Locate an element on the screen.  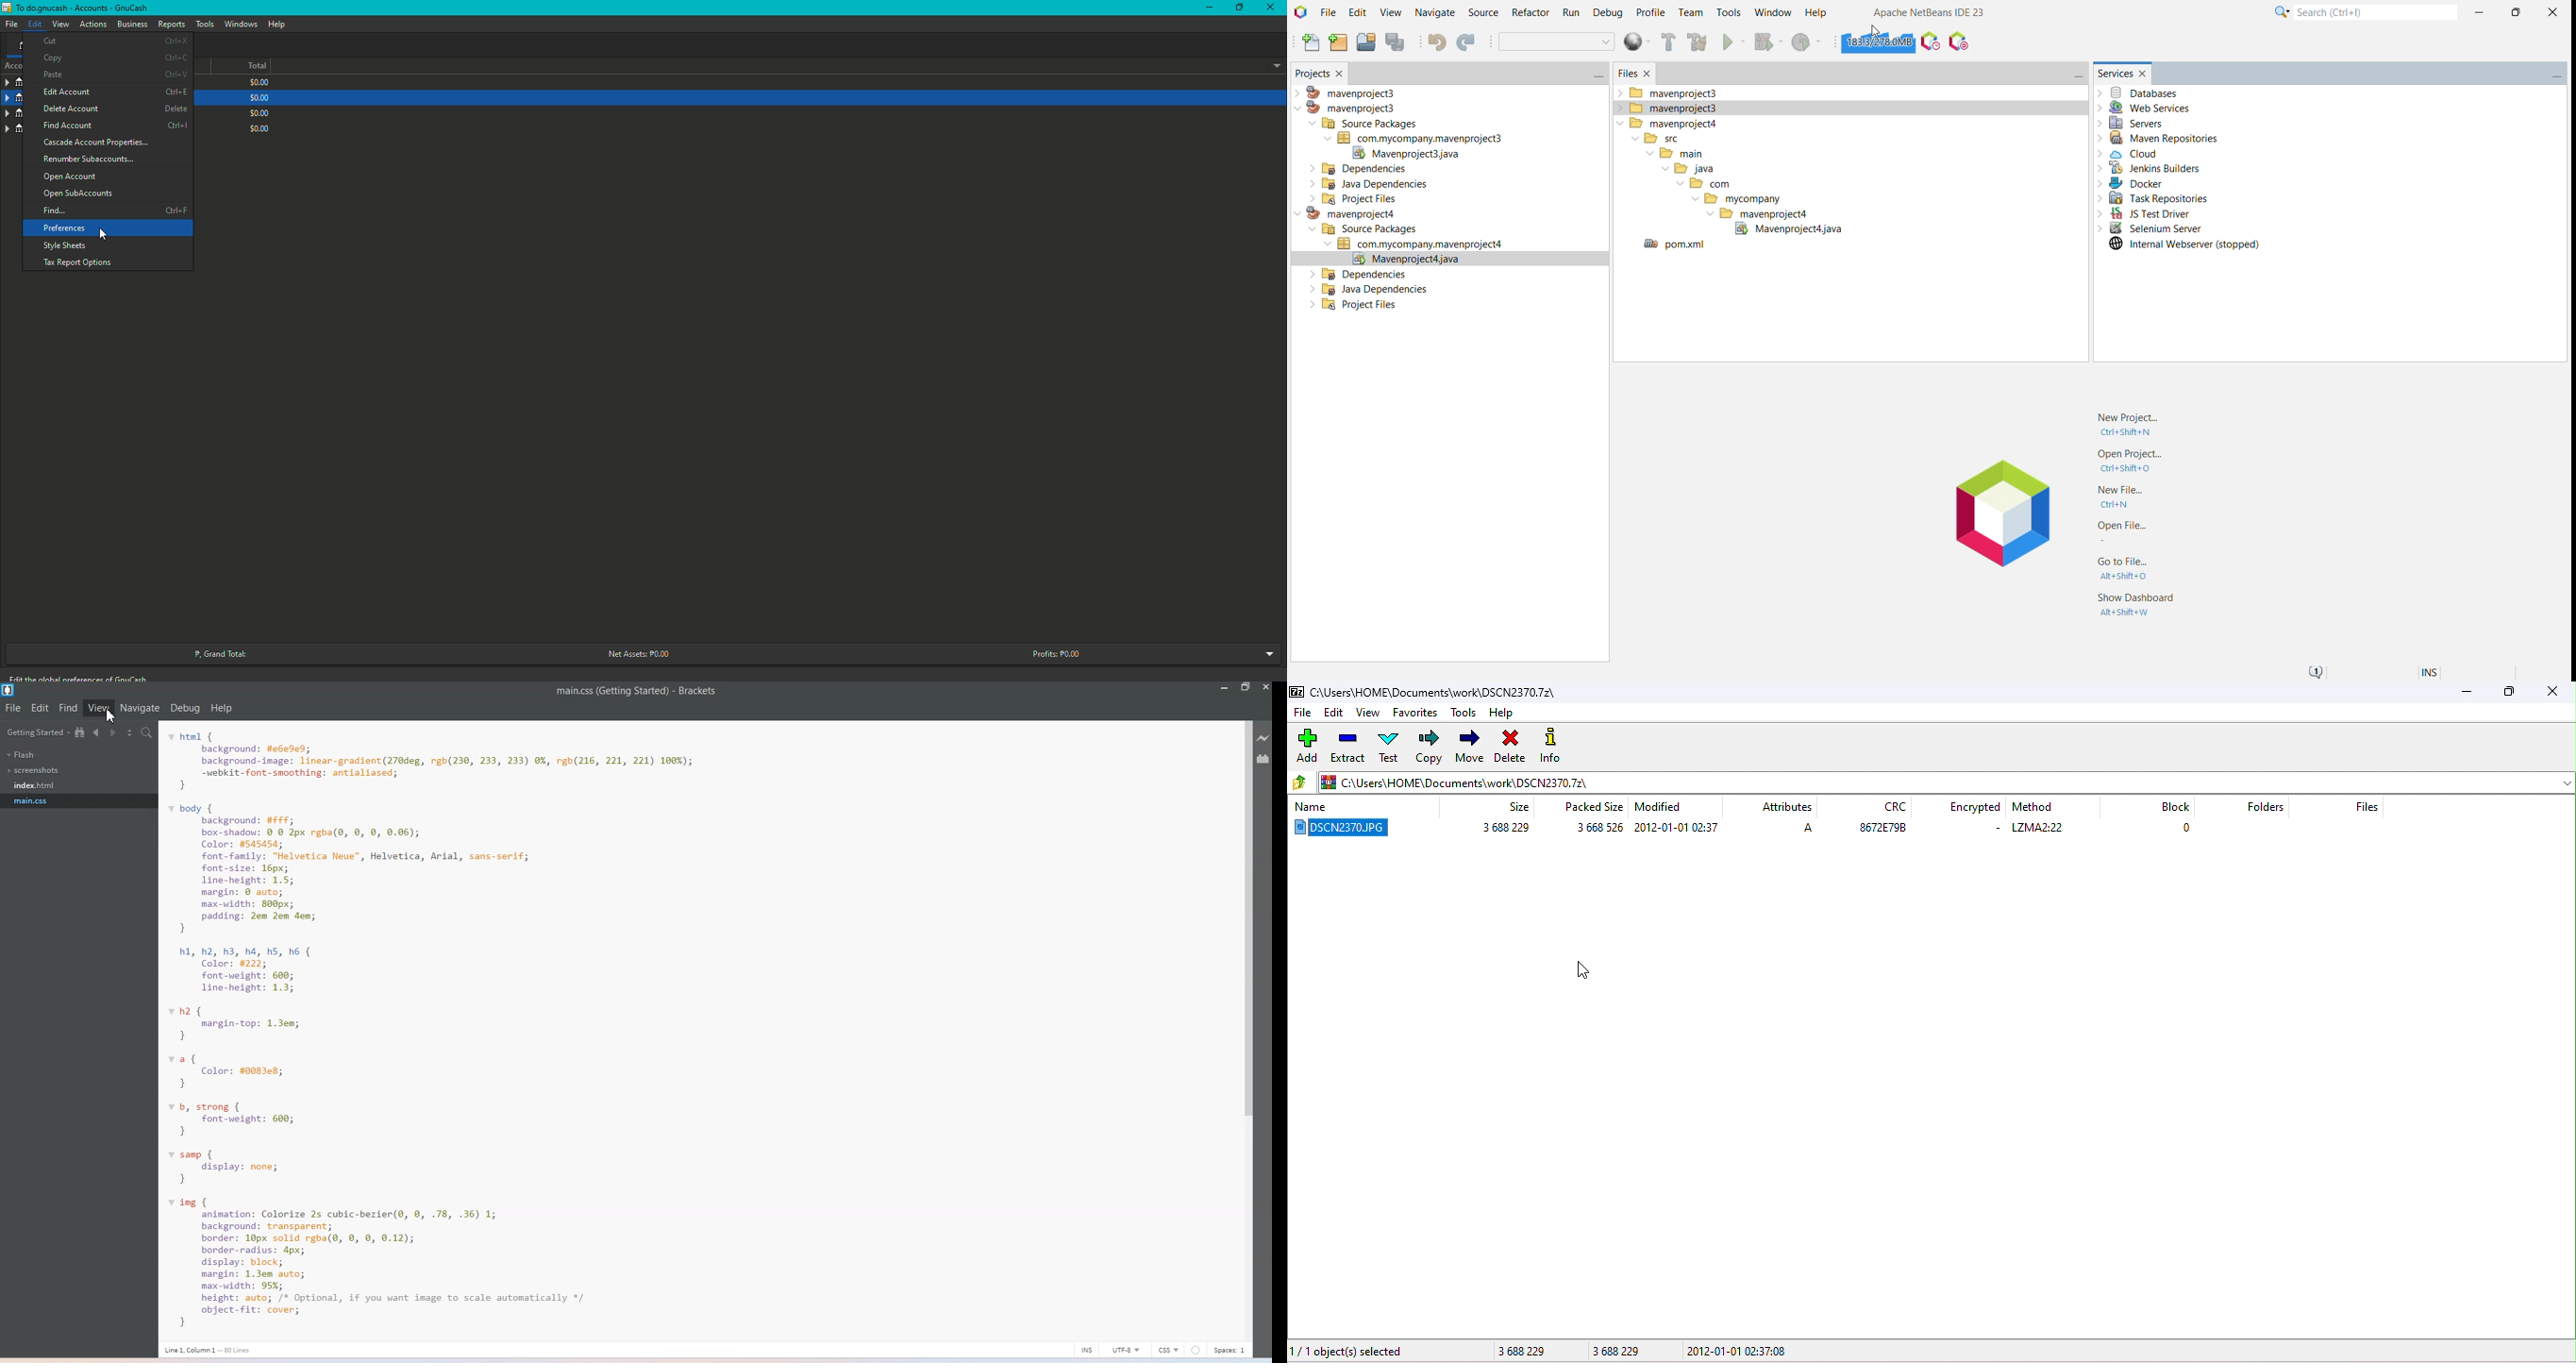
Task Repositories is located at coordinates (2156, 200).